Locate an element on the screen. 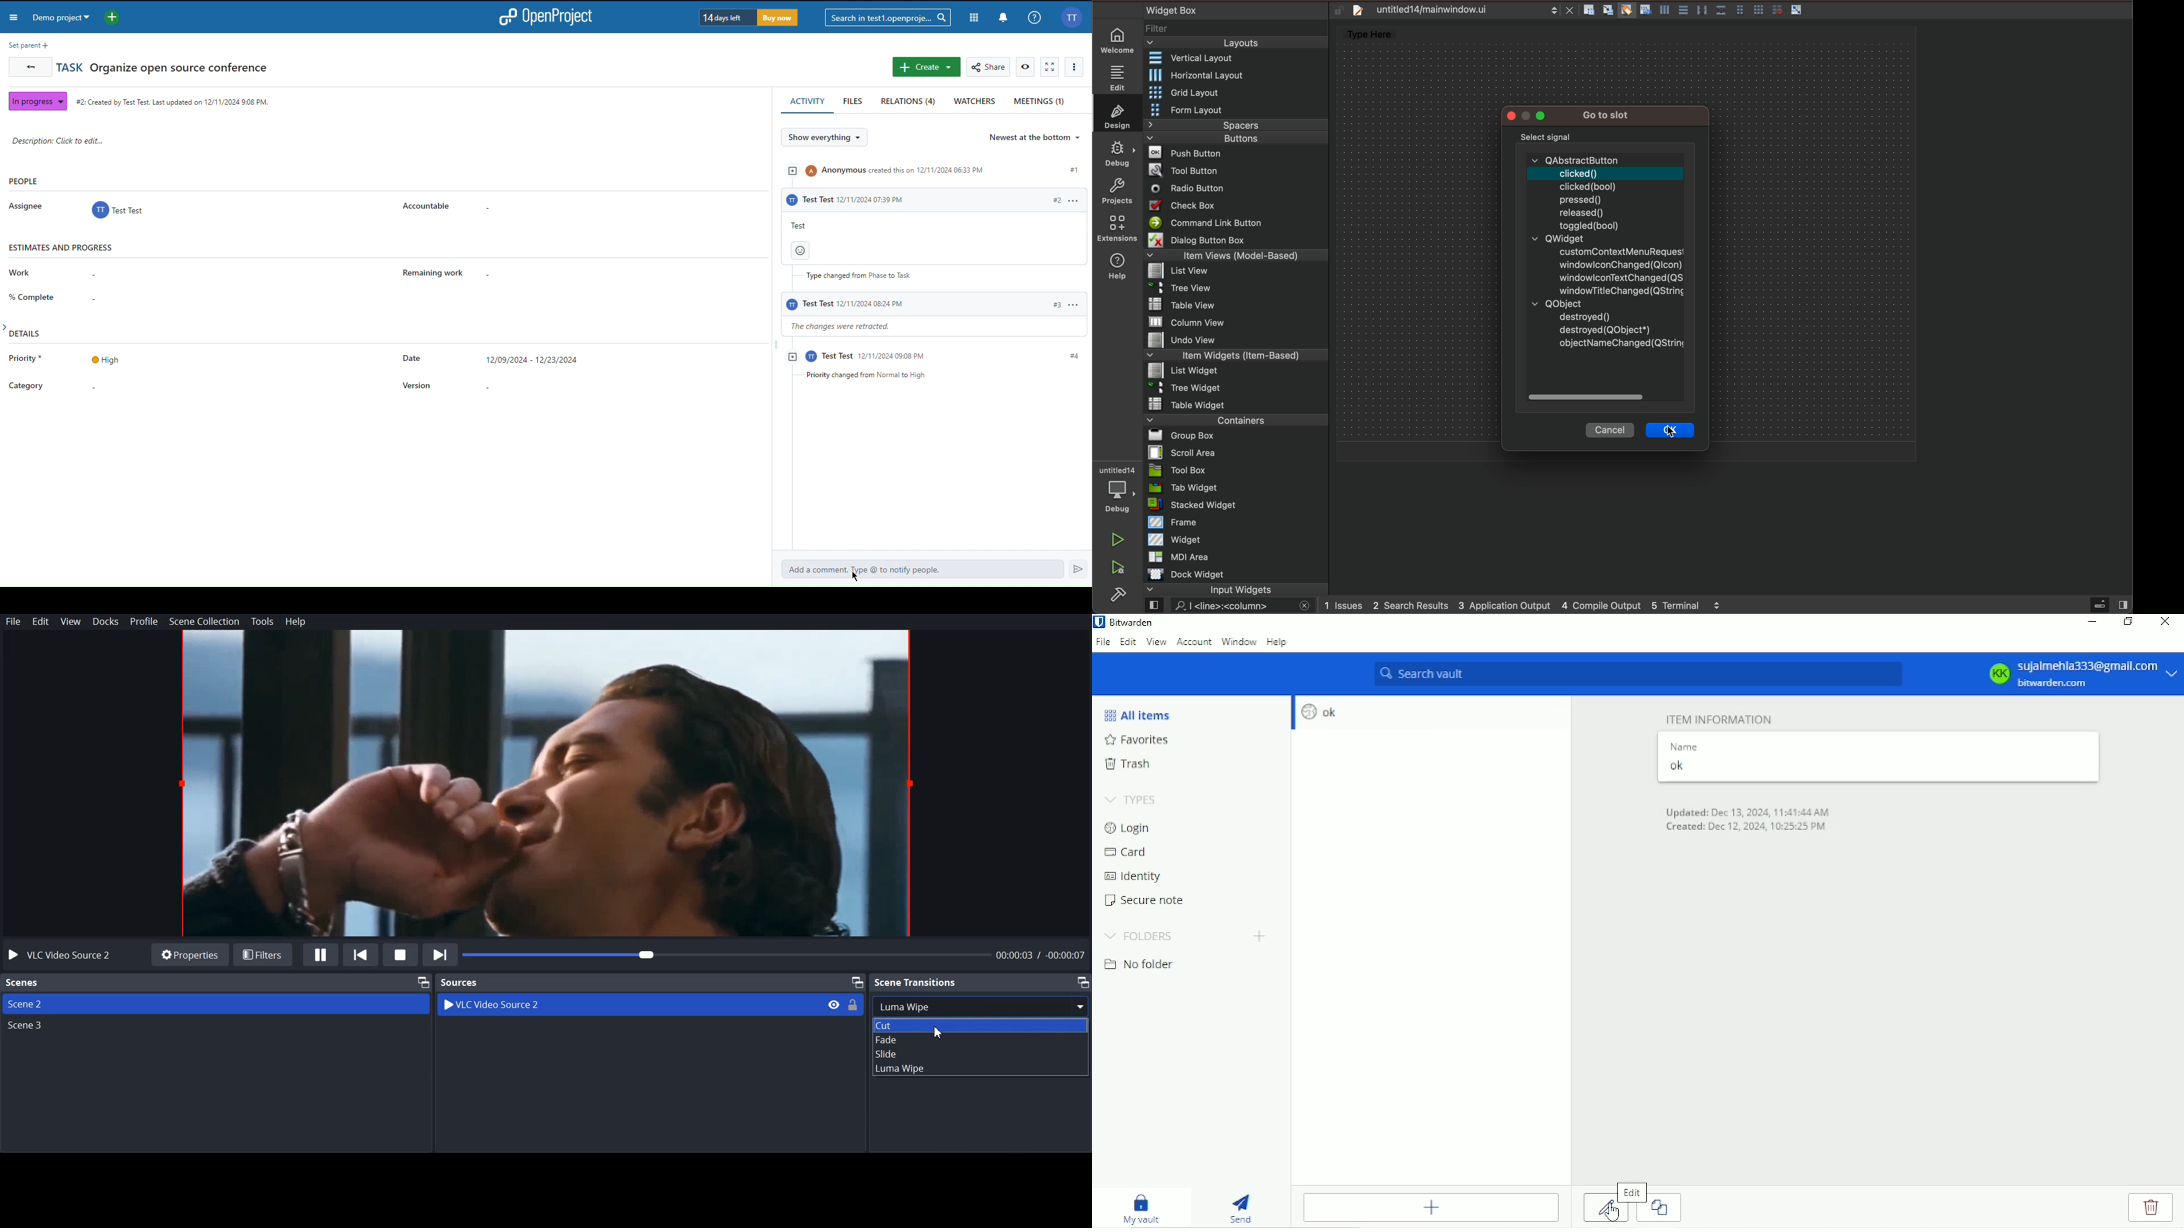  Tools is located at coordinates (263, 621).